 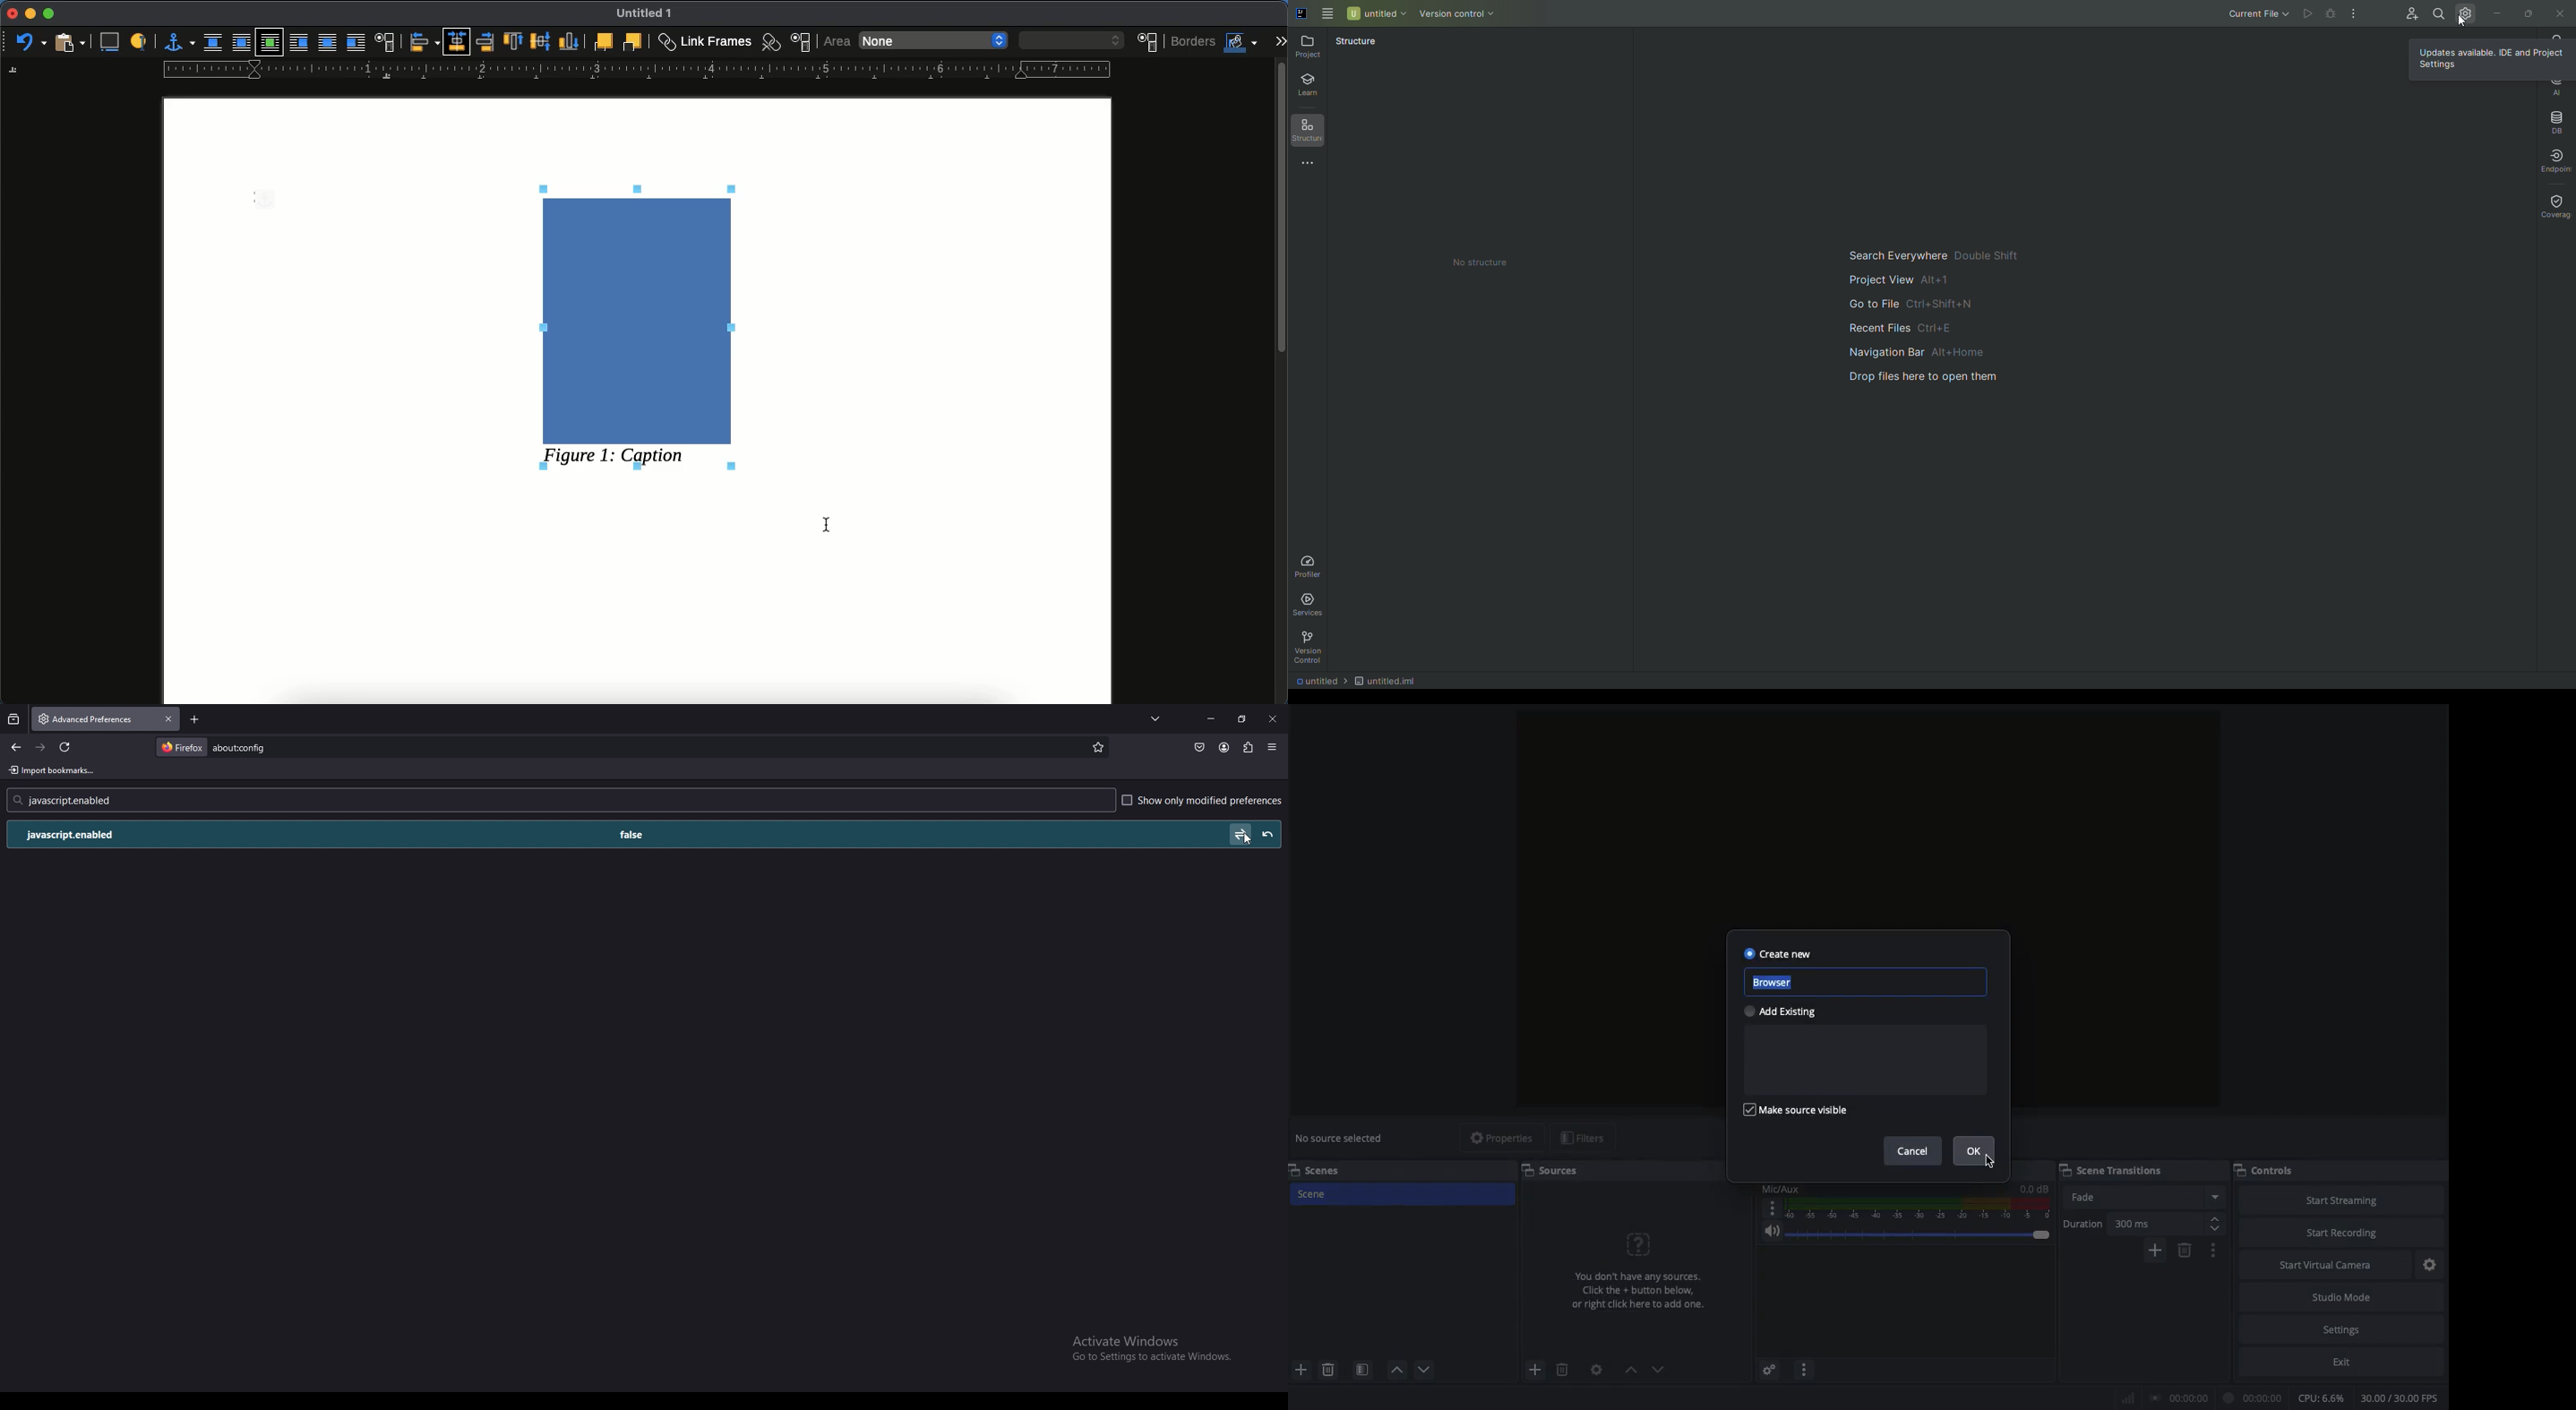 I want to click on delete, so click(x=1332, y=1371).